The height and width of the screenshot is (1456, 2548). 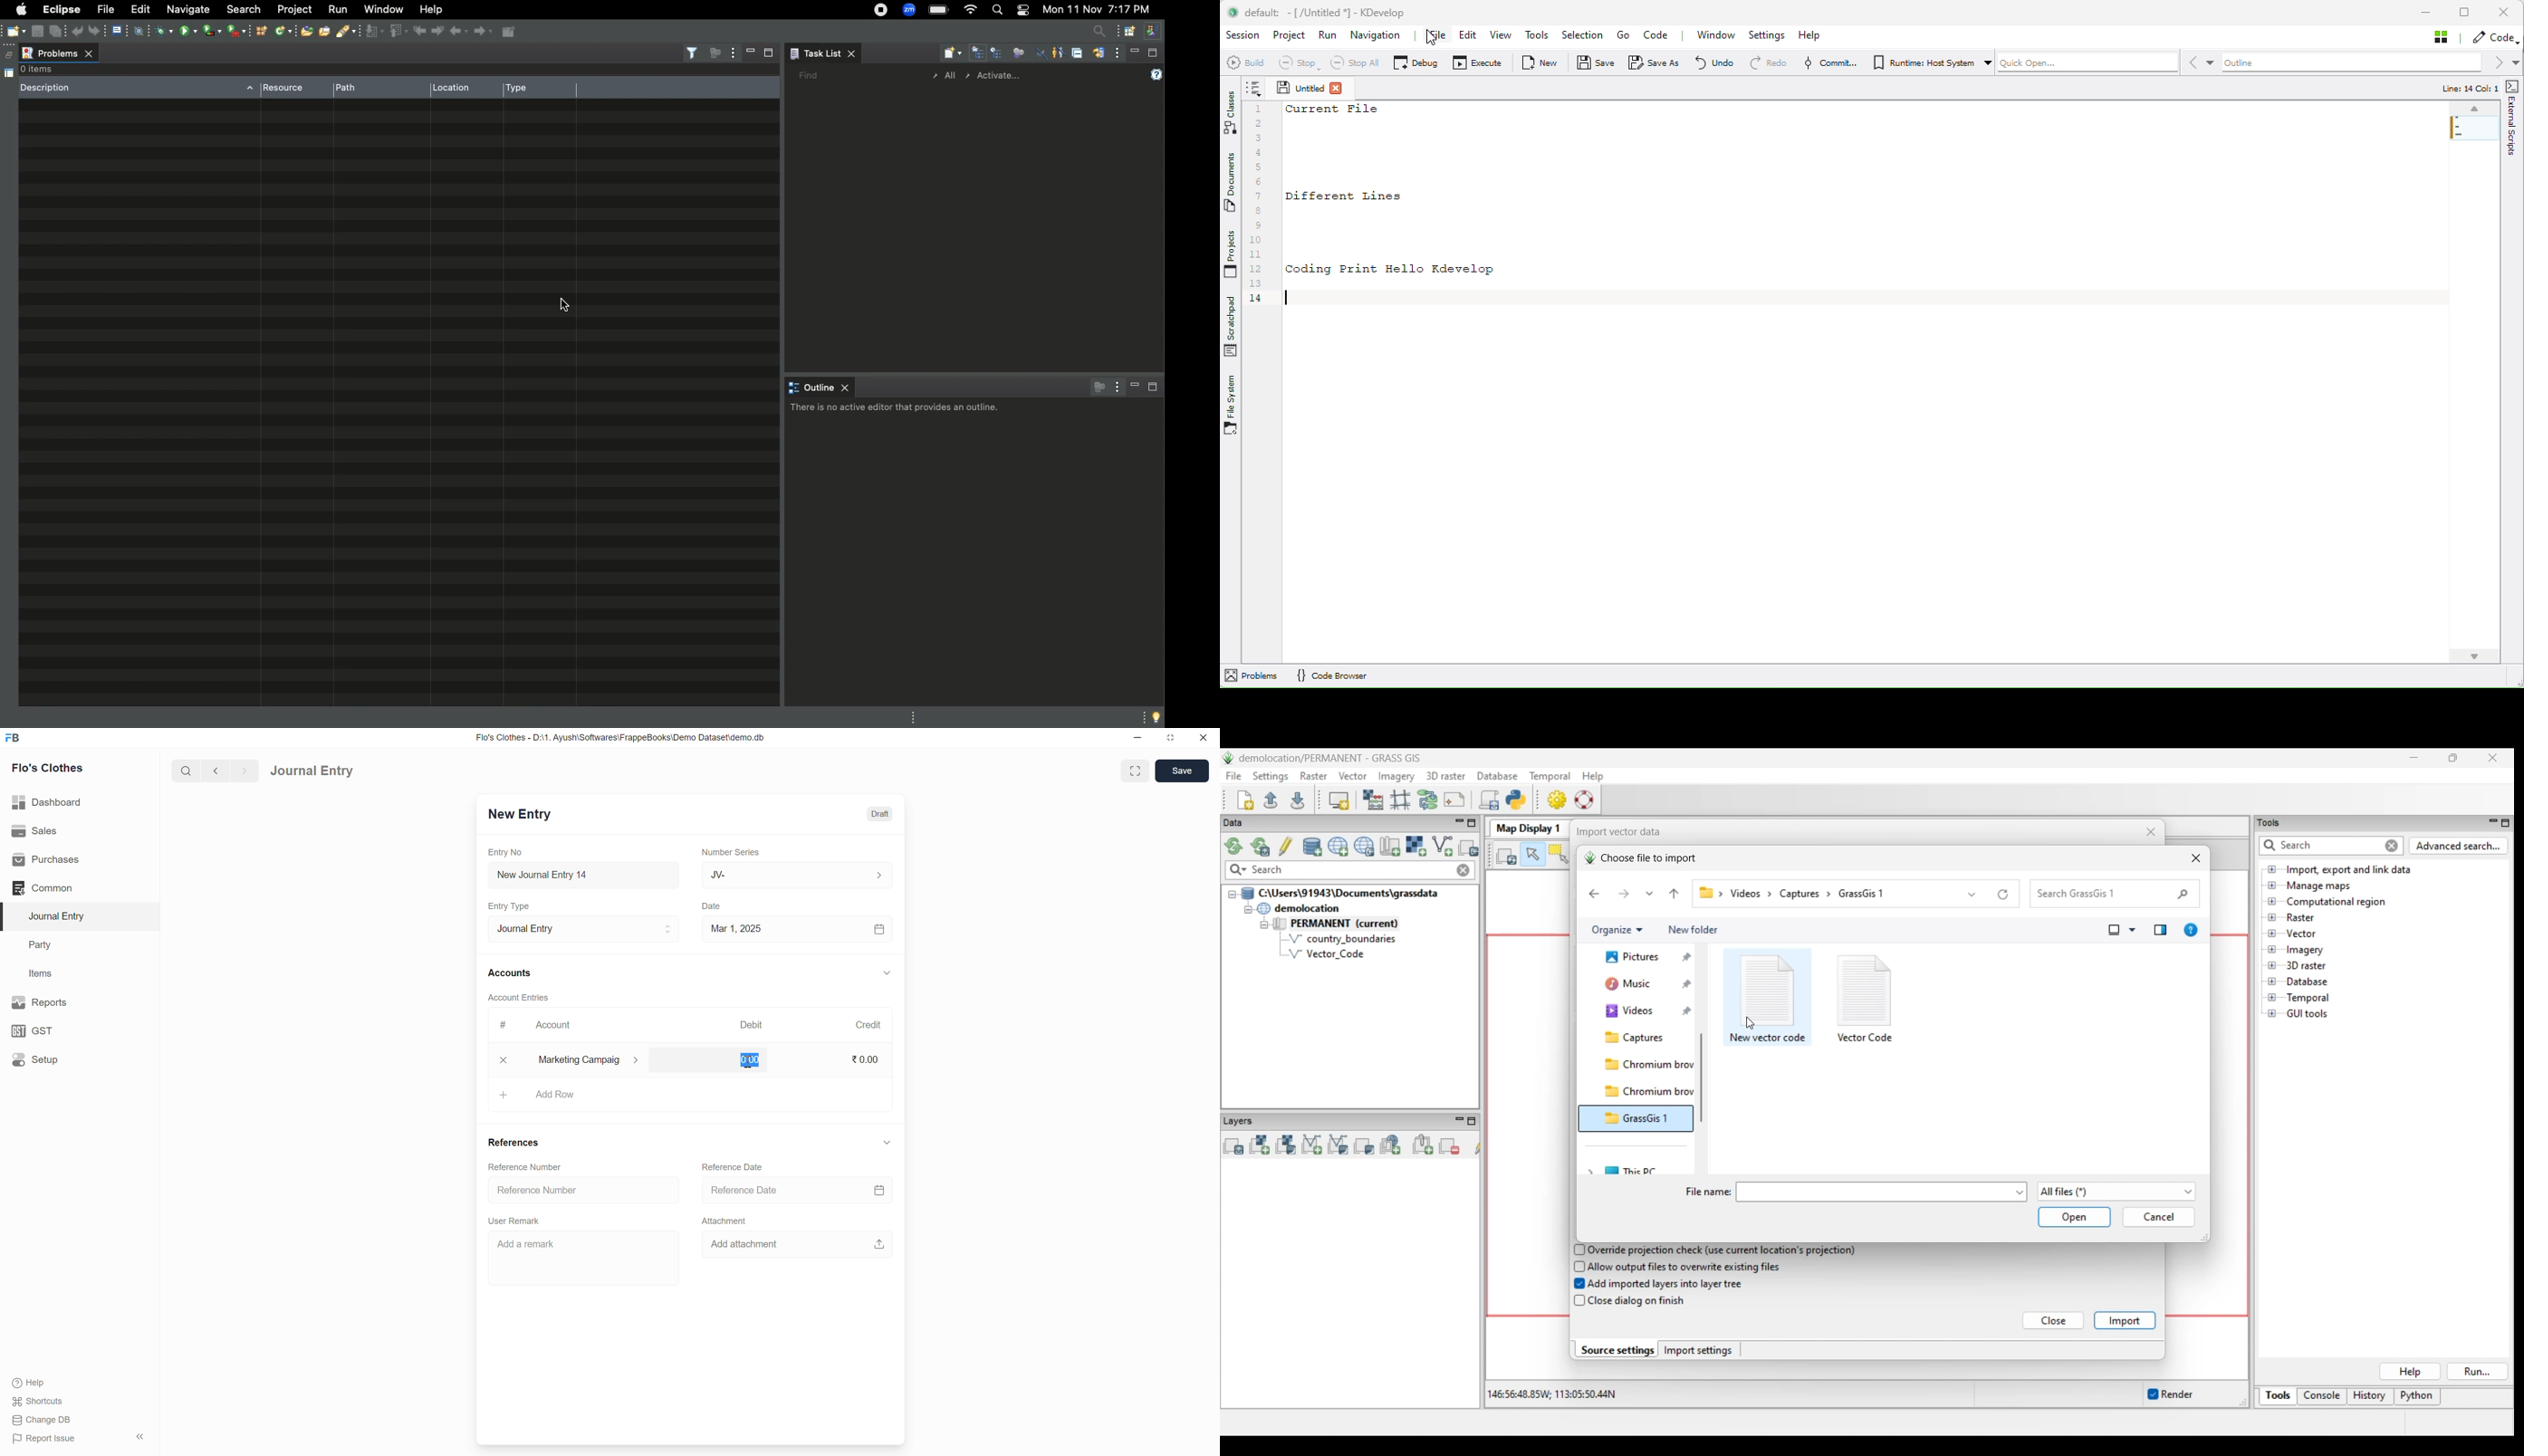 What do you see at coordinates (41, 1420) in the screenshot?
I see `Change DB` at bounding box center [41, 1420].